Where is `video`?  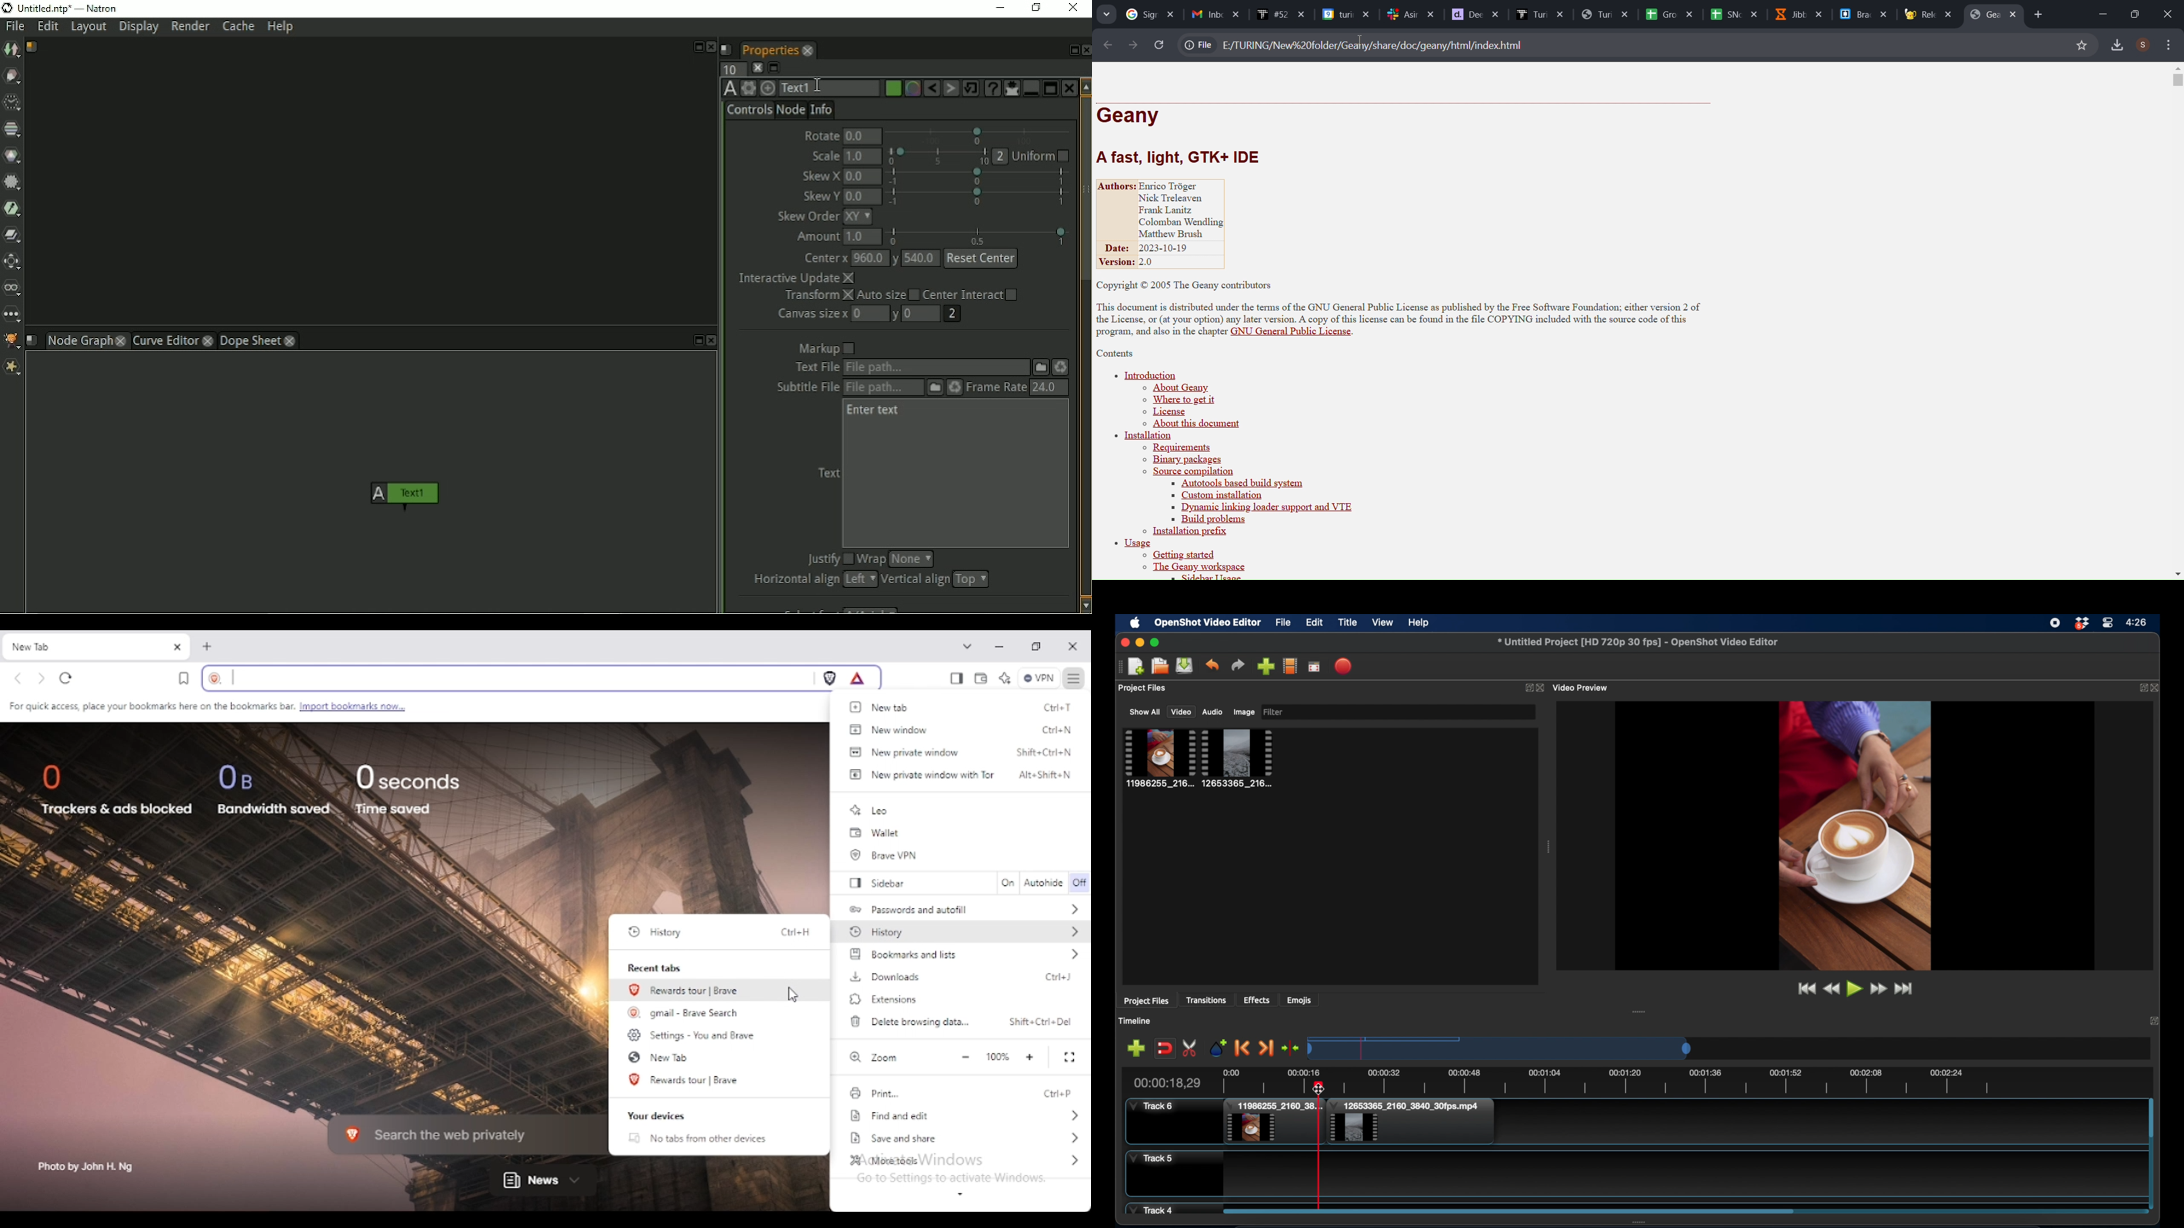 video is located at coordinates (1181, 712).